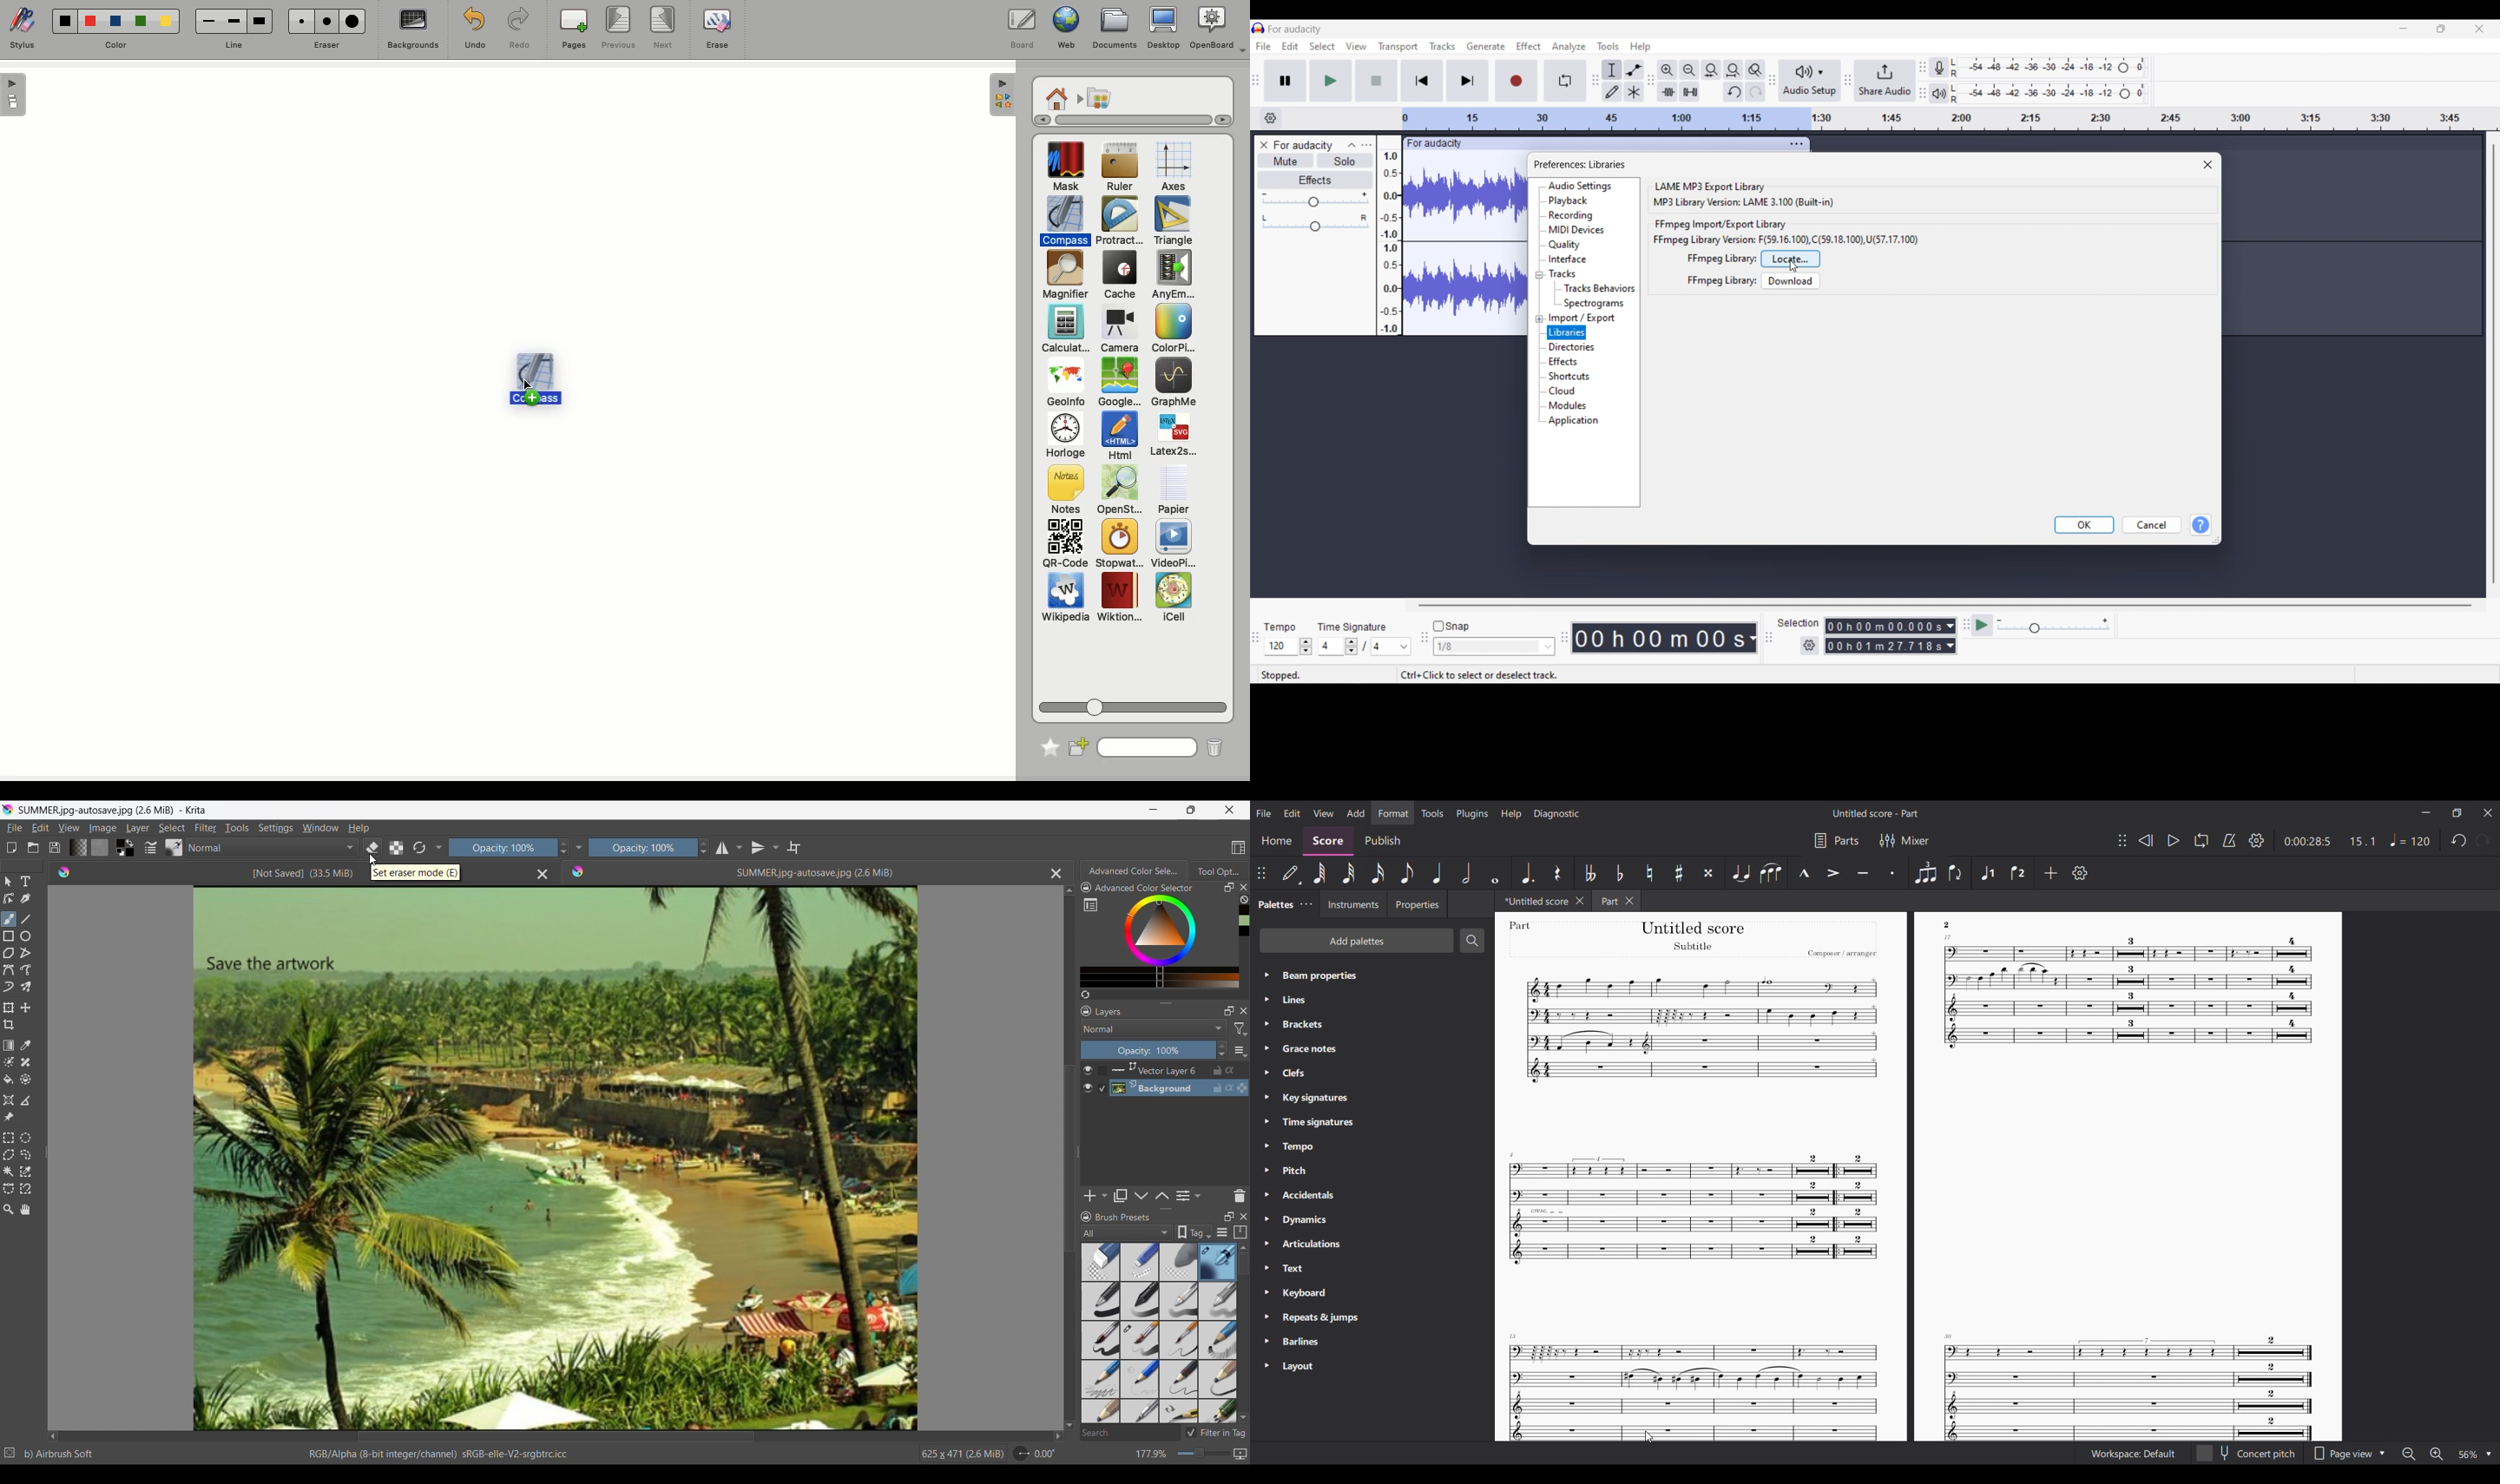  I want to click on Playback meter, so click(1939, 93).